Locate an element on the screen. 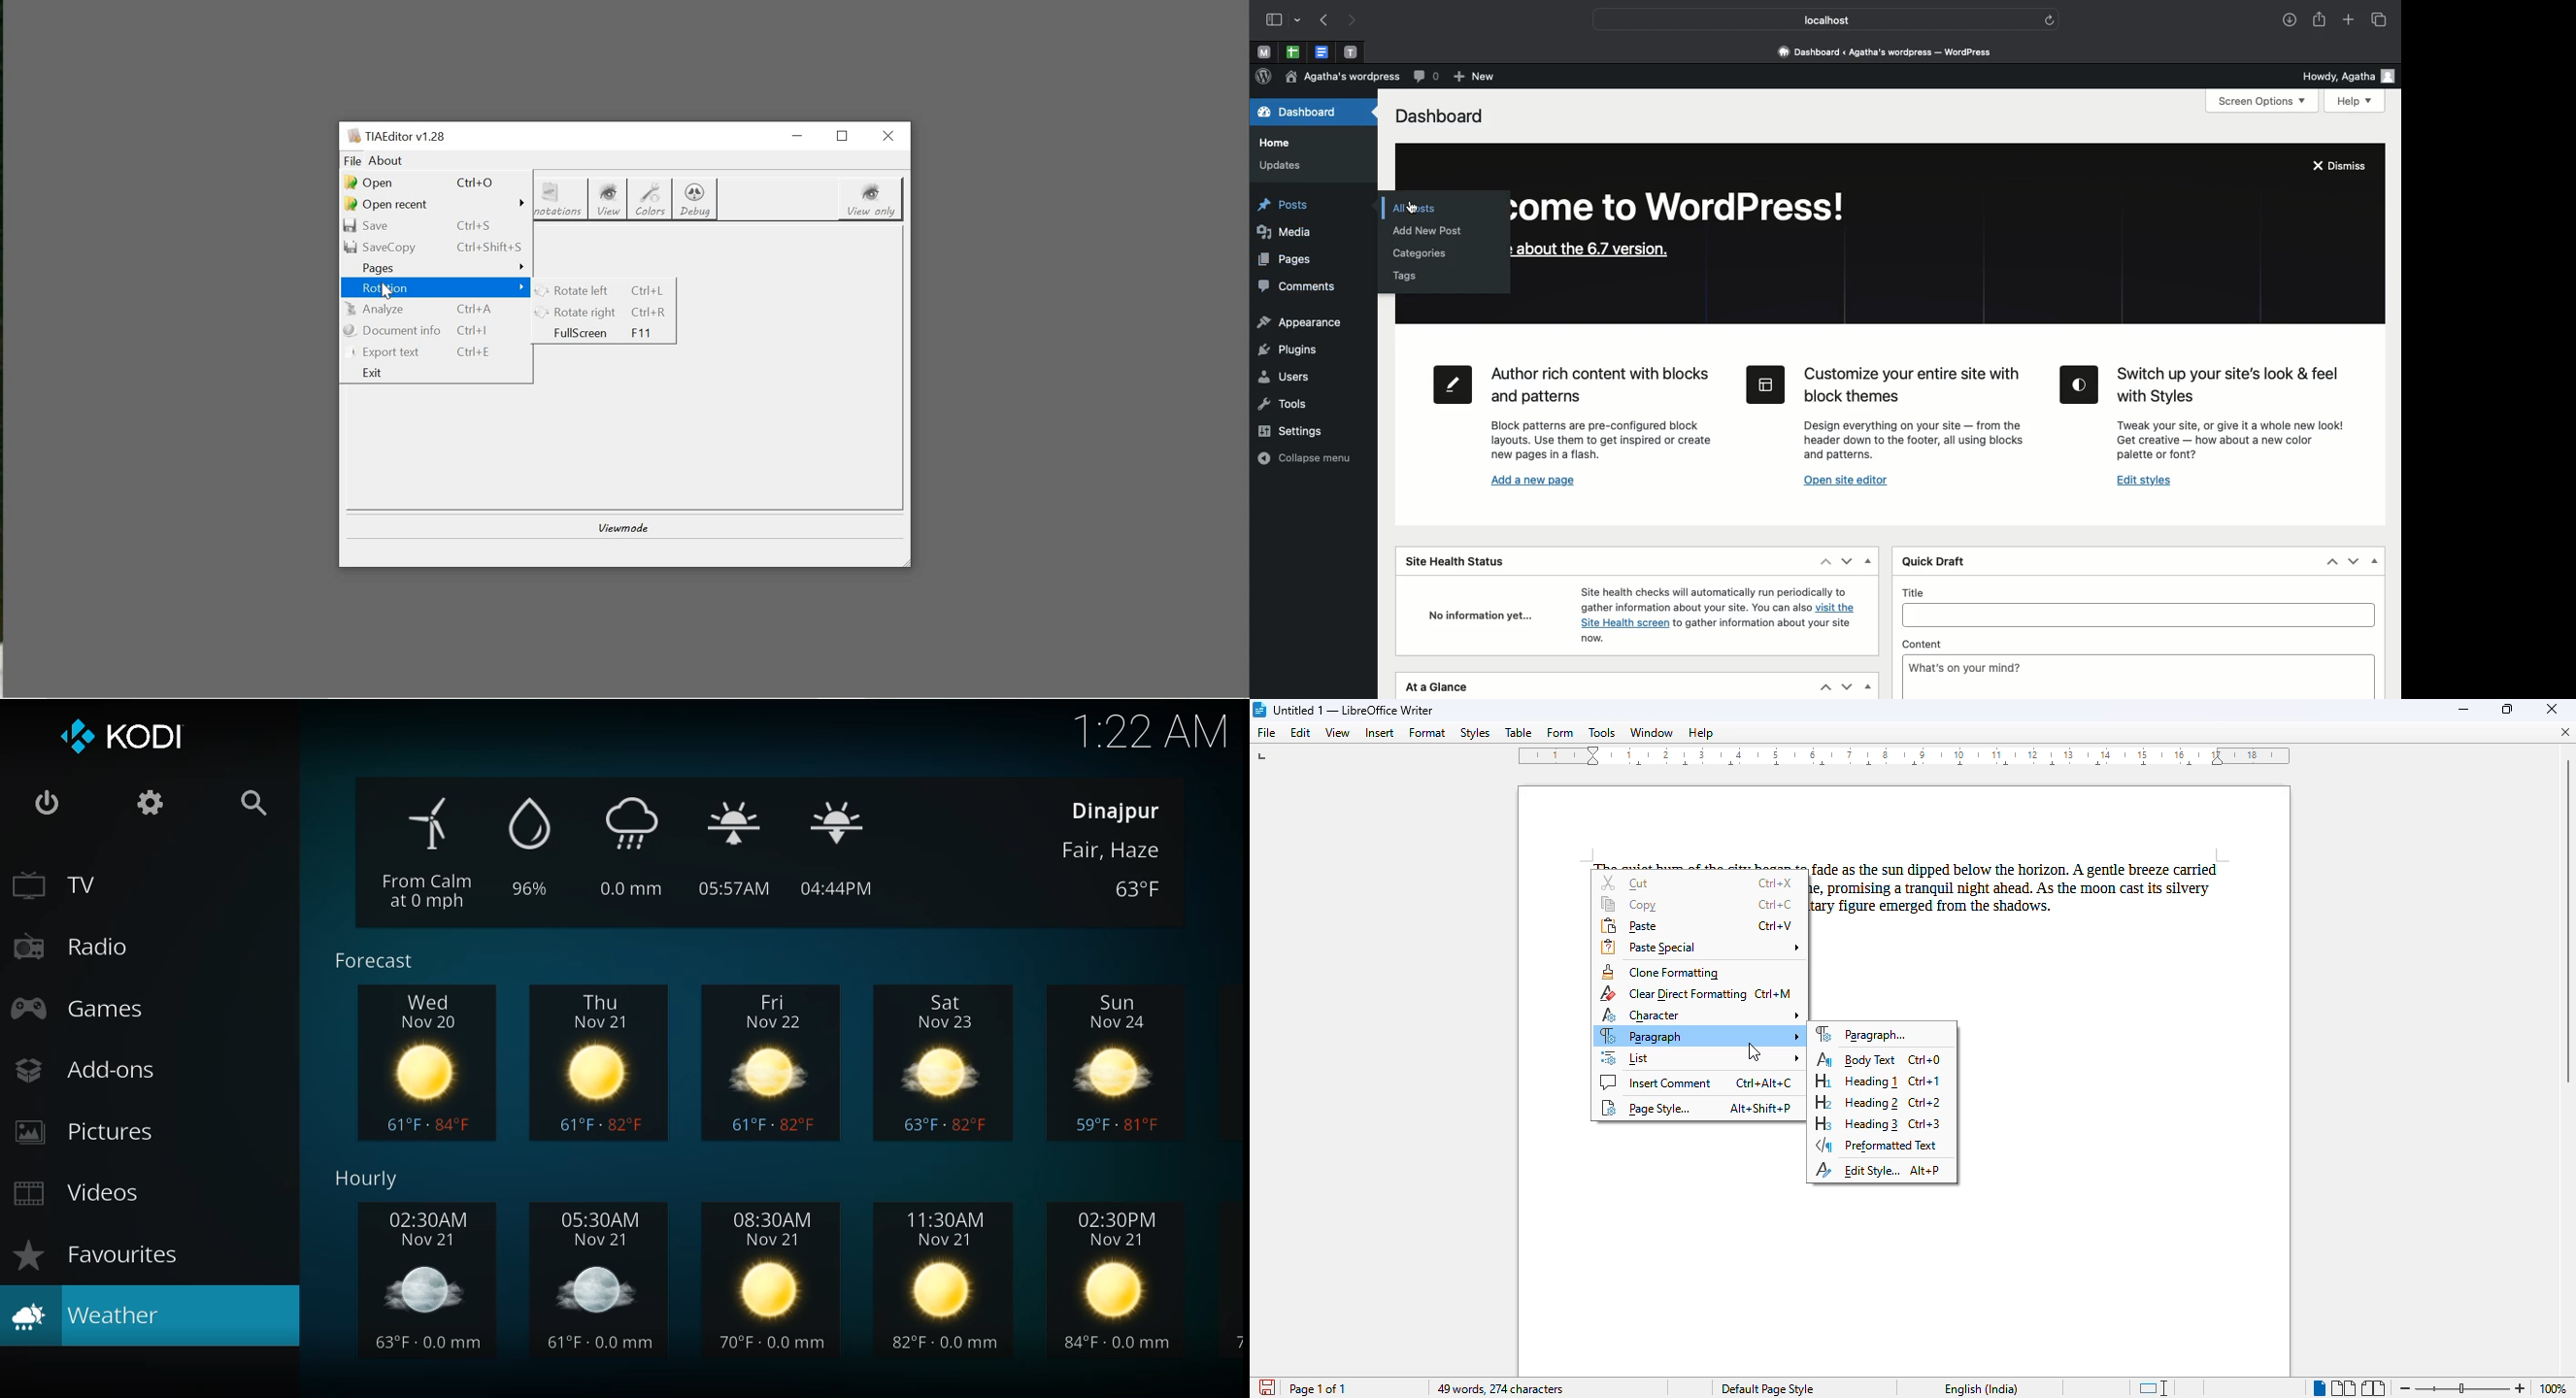 Image resolution: width=2576 pixels, height=1400 pixels. zoom out is located at coordinates (2407, 1388).